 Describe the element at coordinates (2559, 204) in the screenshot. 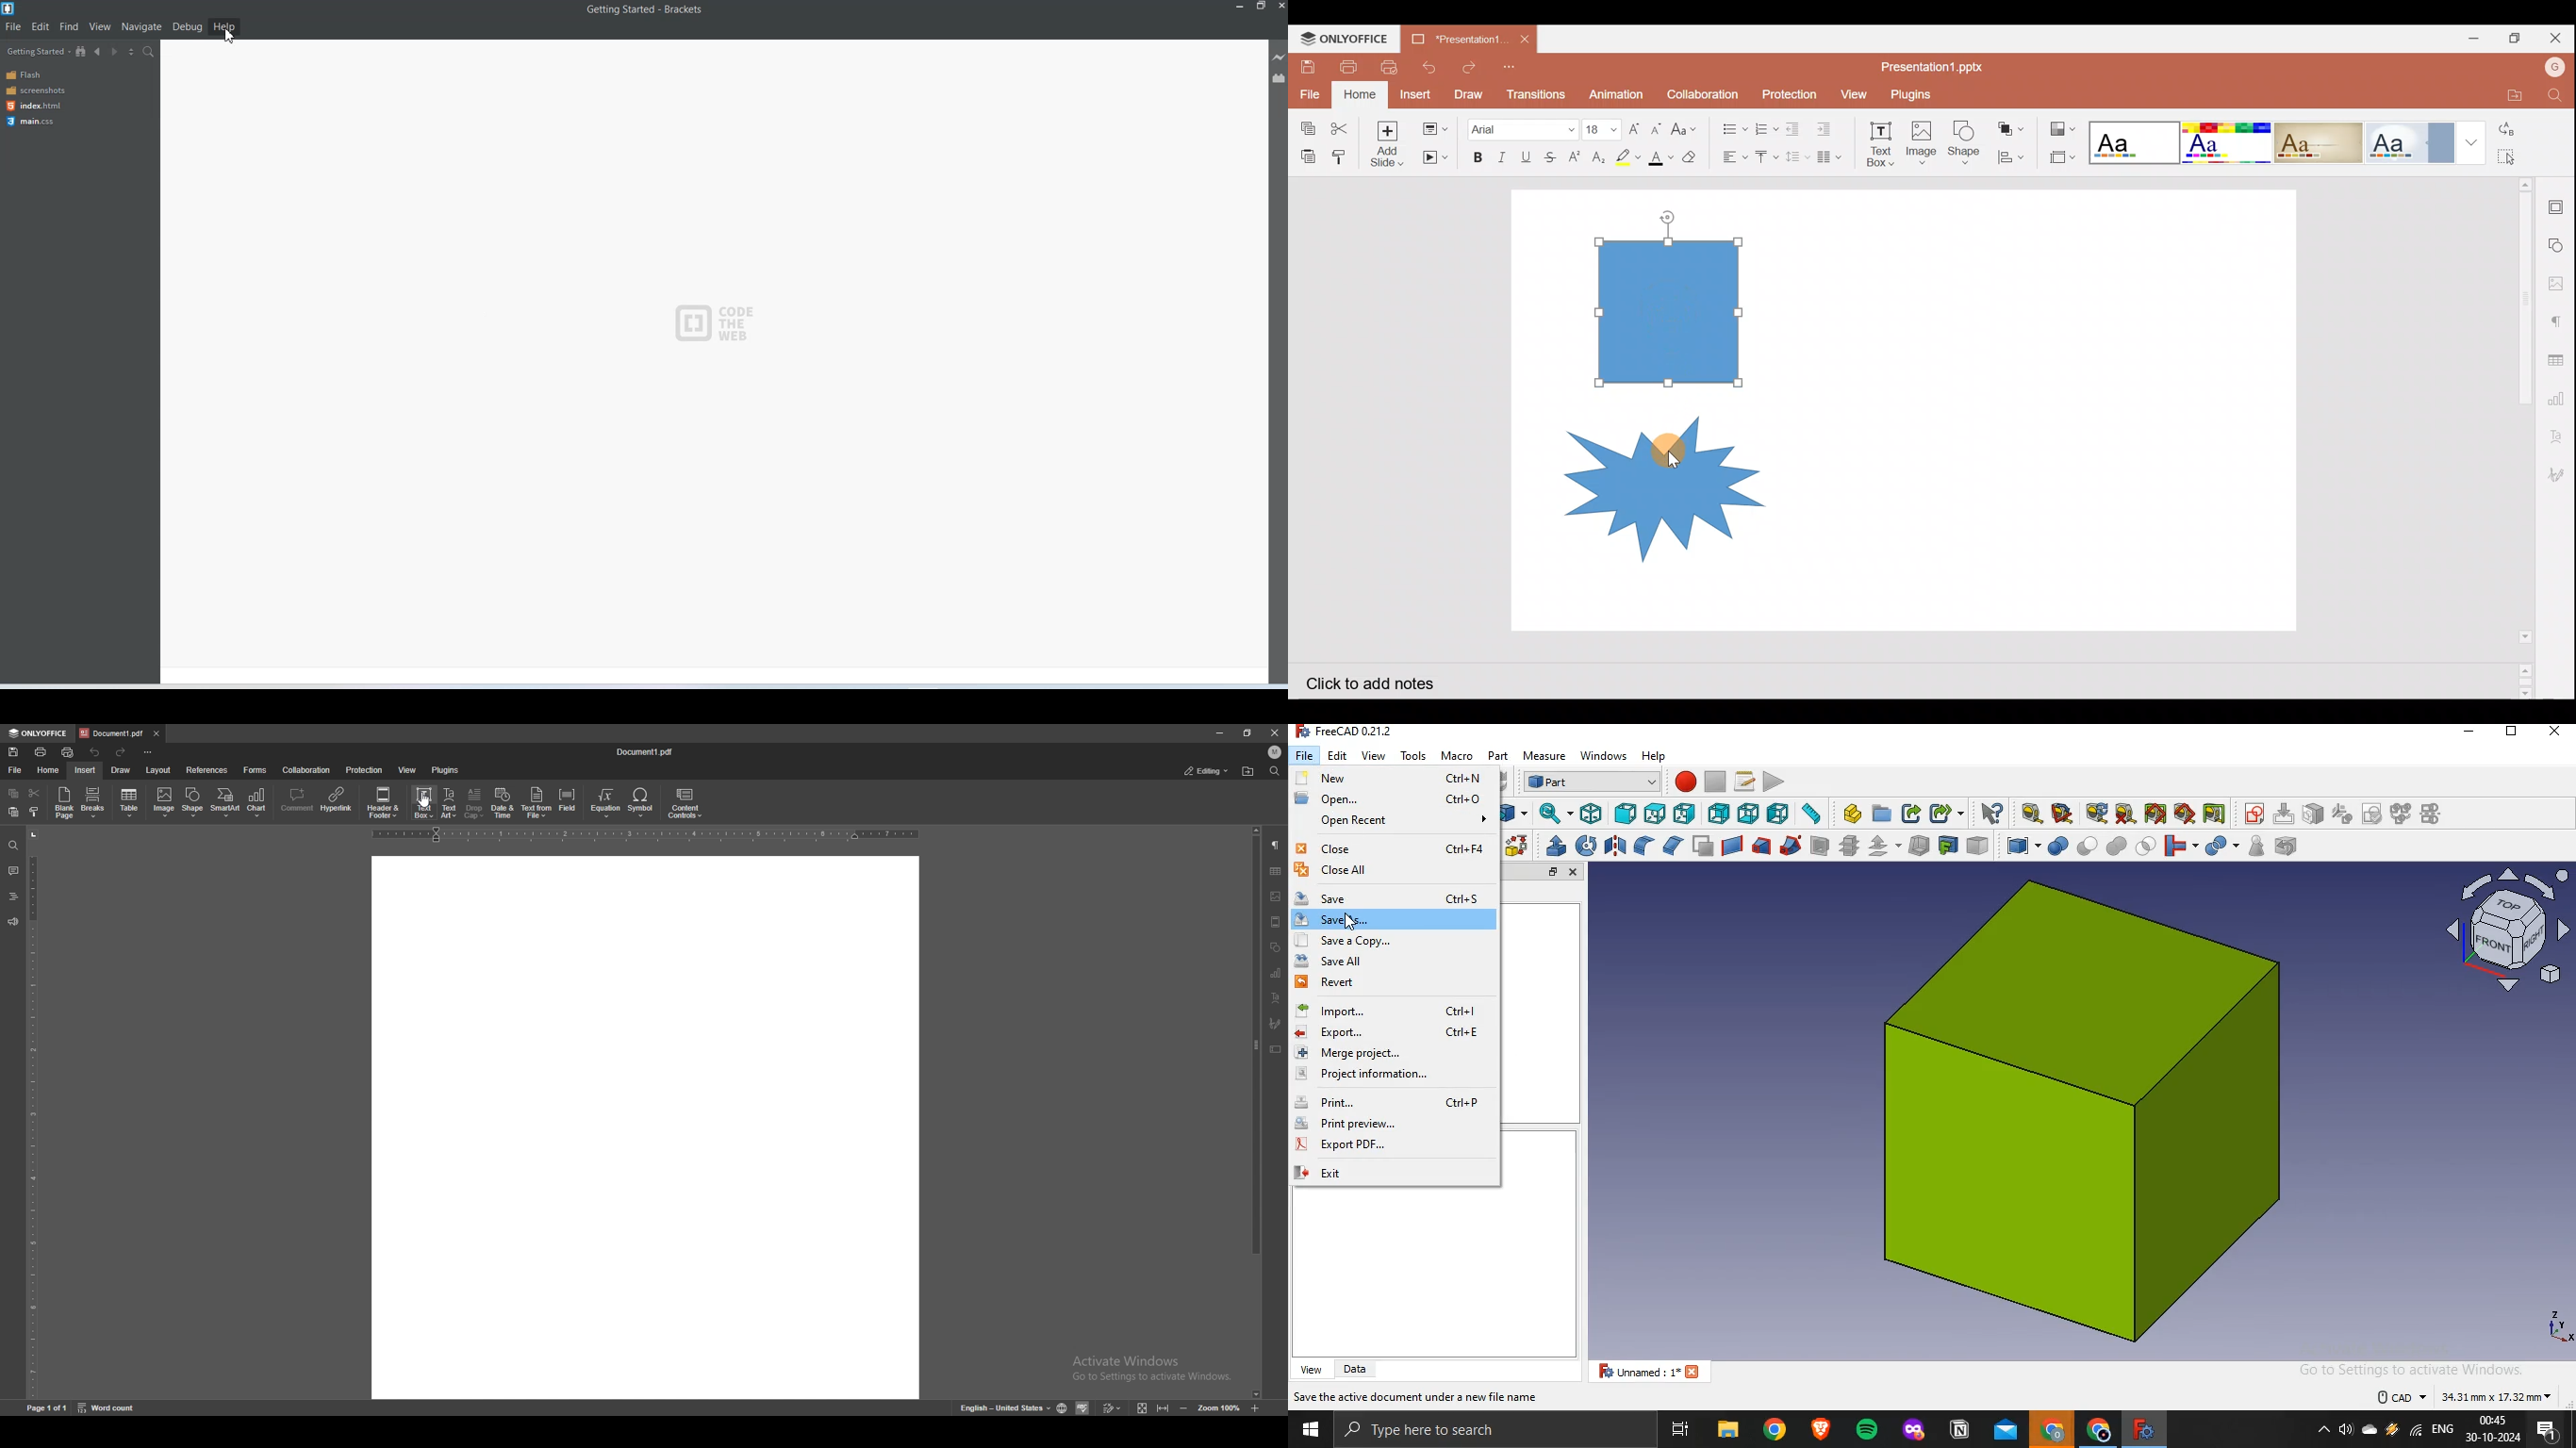

I see `Slide settings` at that location.